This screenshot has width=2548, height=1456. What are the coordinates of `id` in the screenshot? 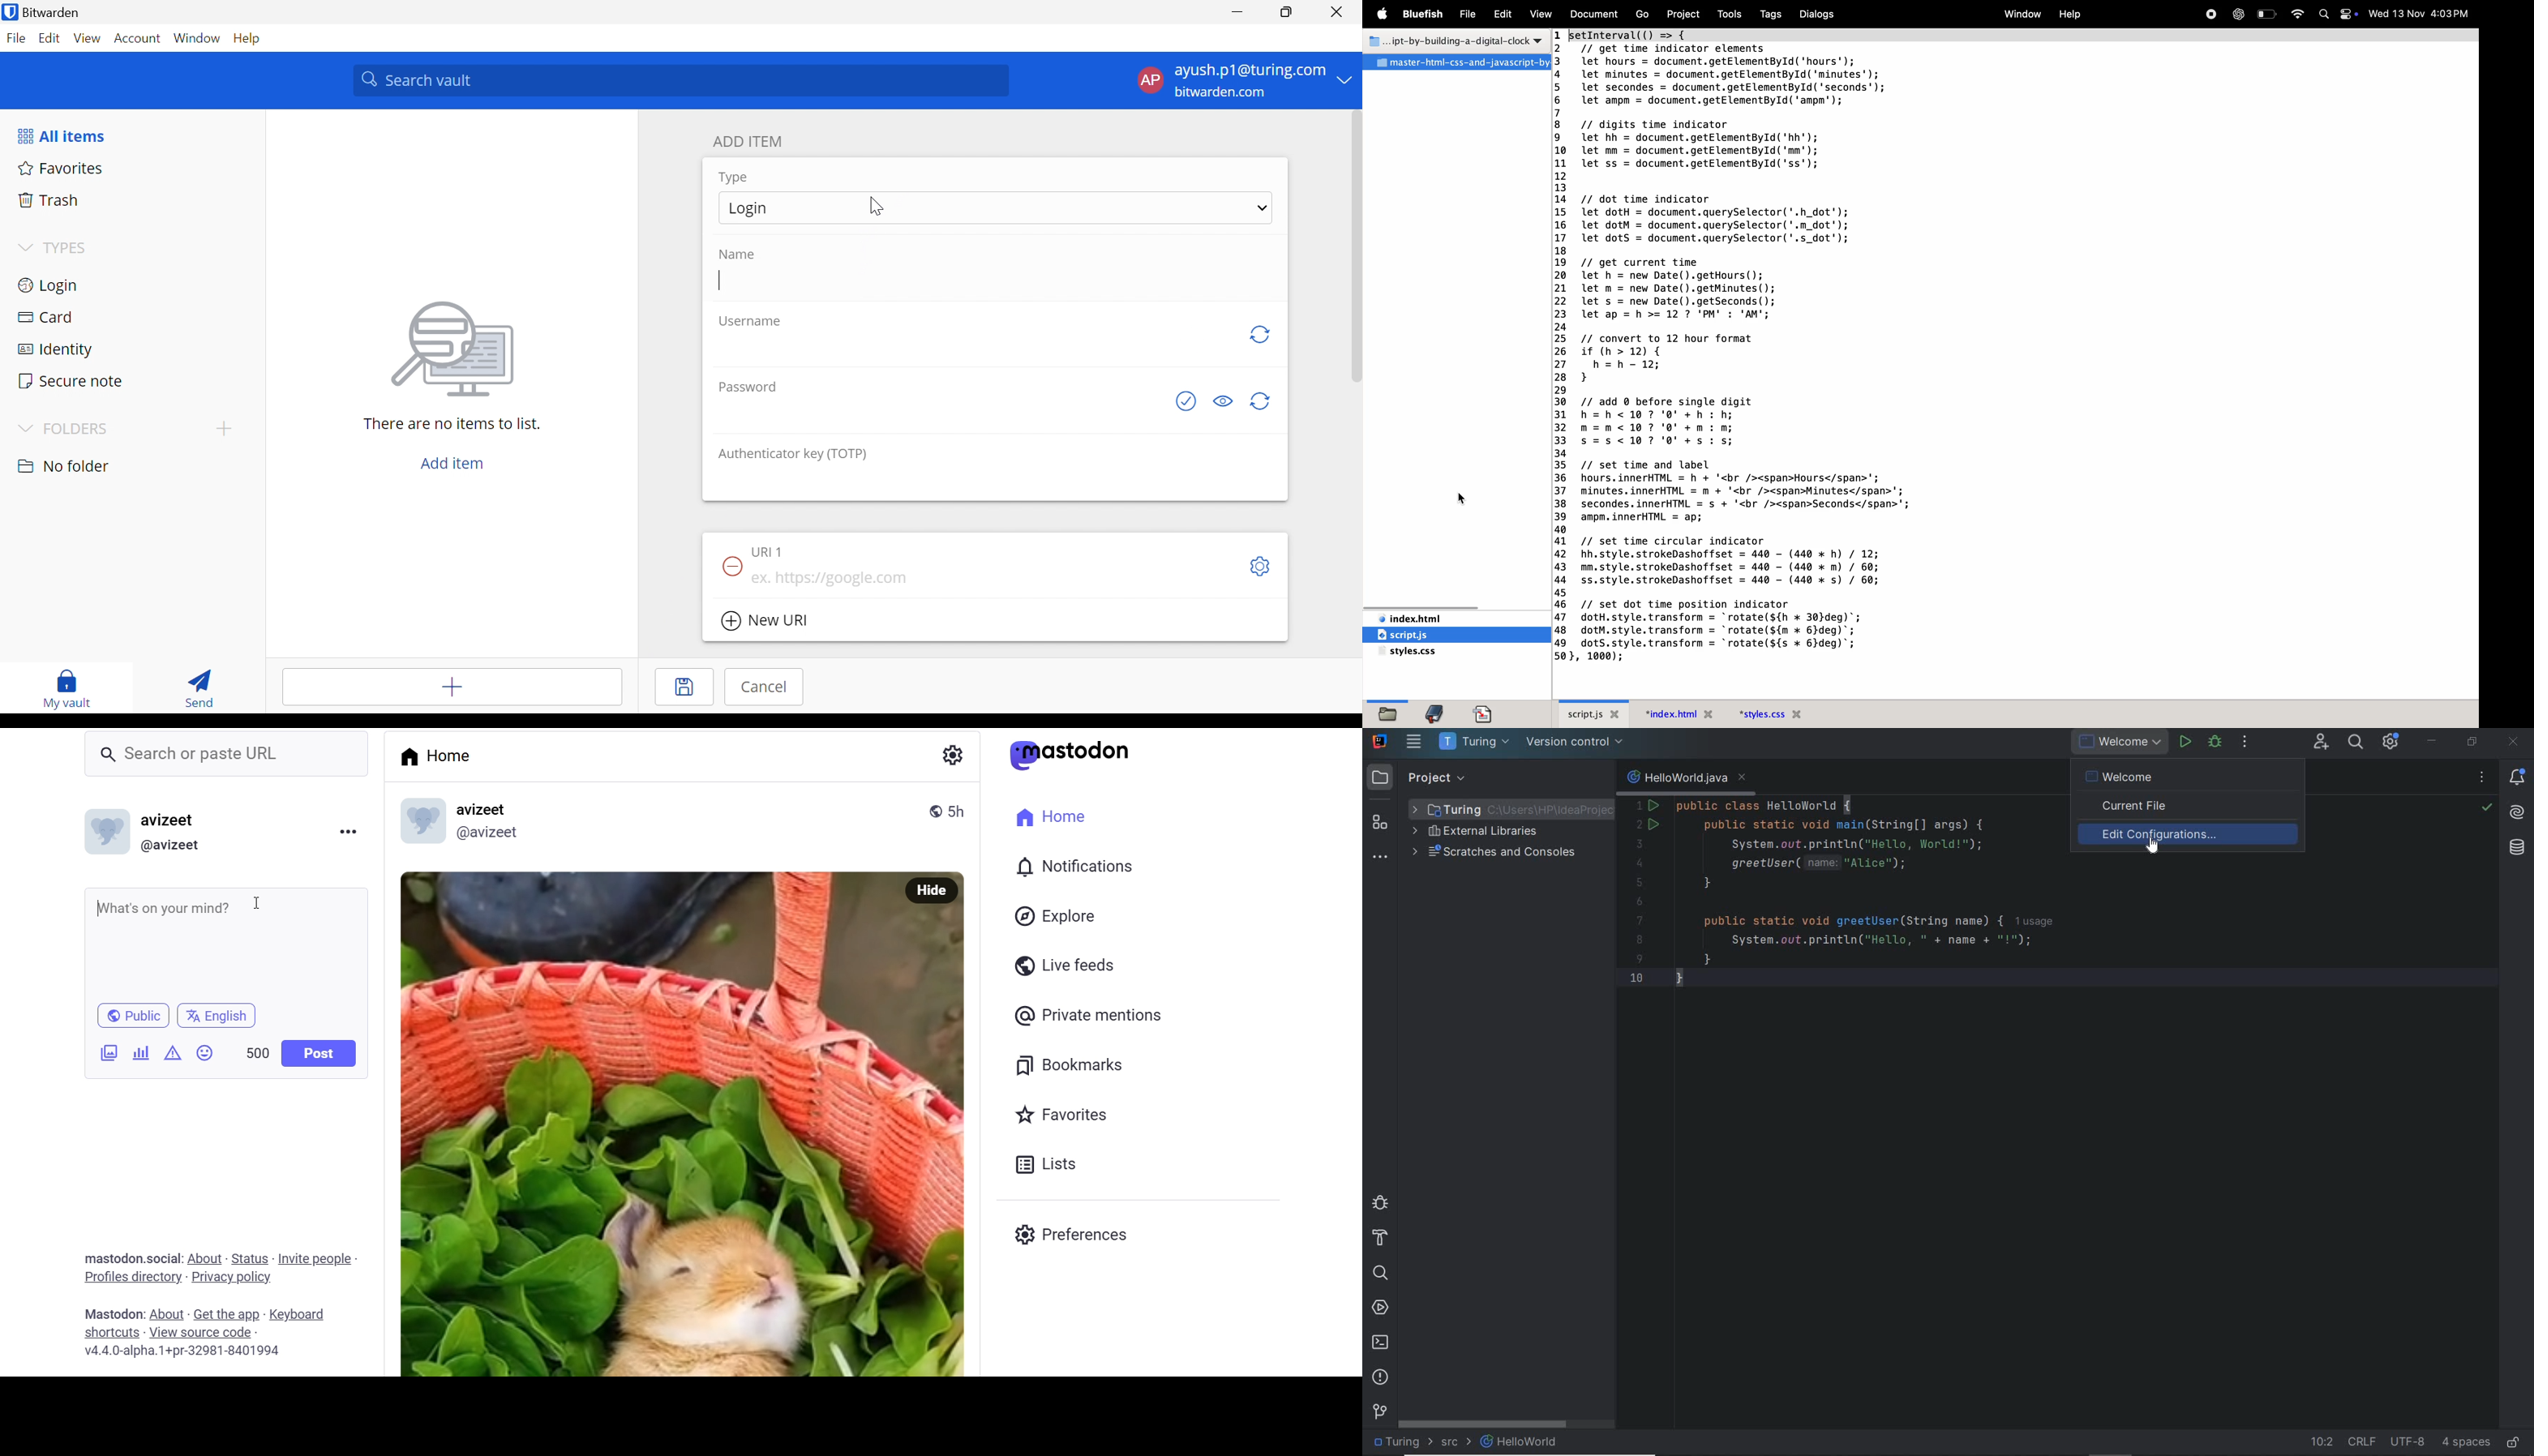 It's located at (494, 835).